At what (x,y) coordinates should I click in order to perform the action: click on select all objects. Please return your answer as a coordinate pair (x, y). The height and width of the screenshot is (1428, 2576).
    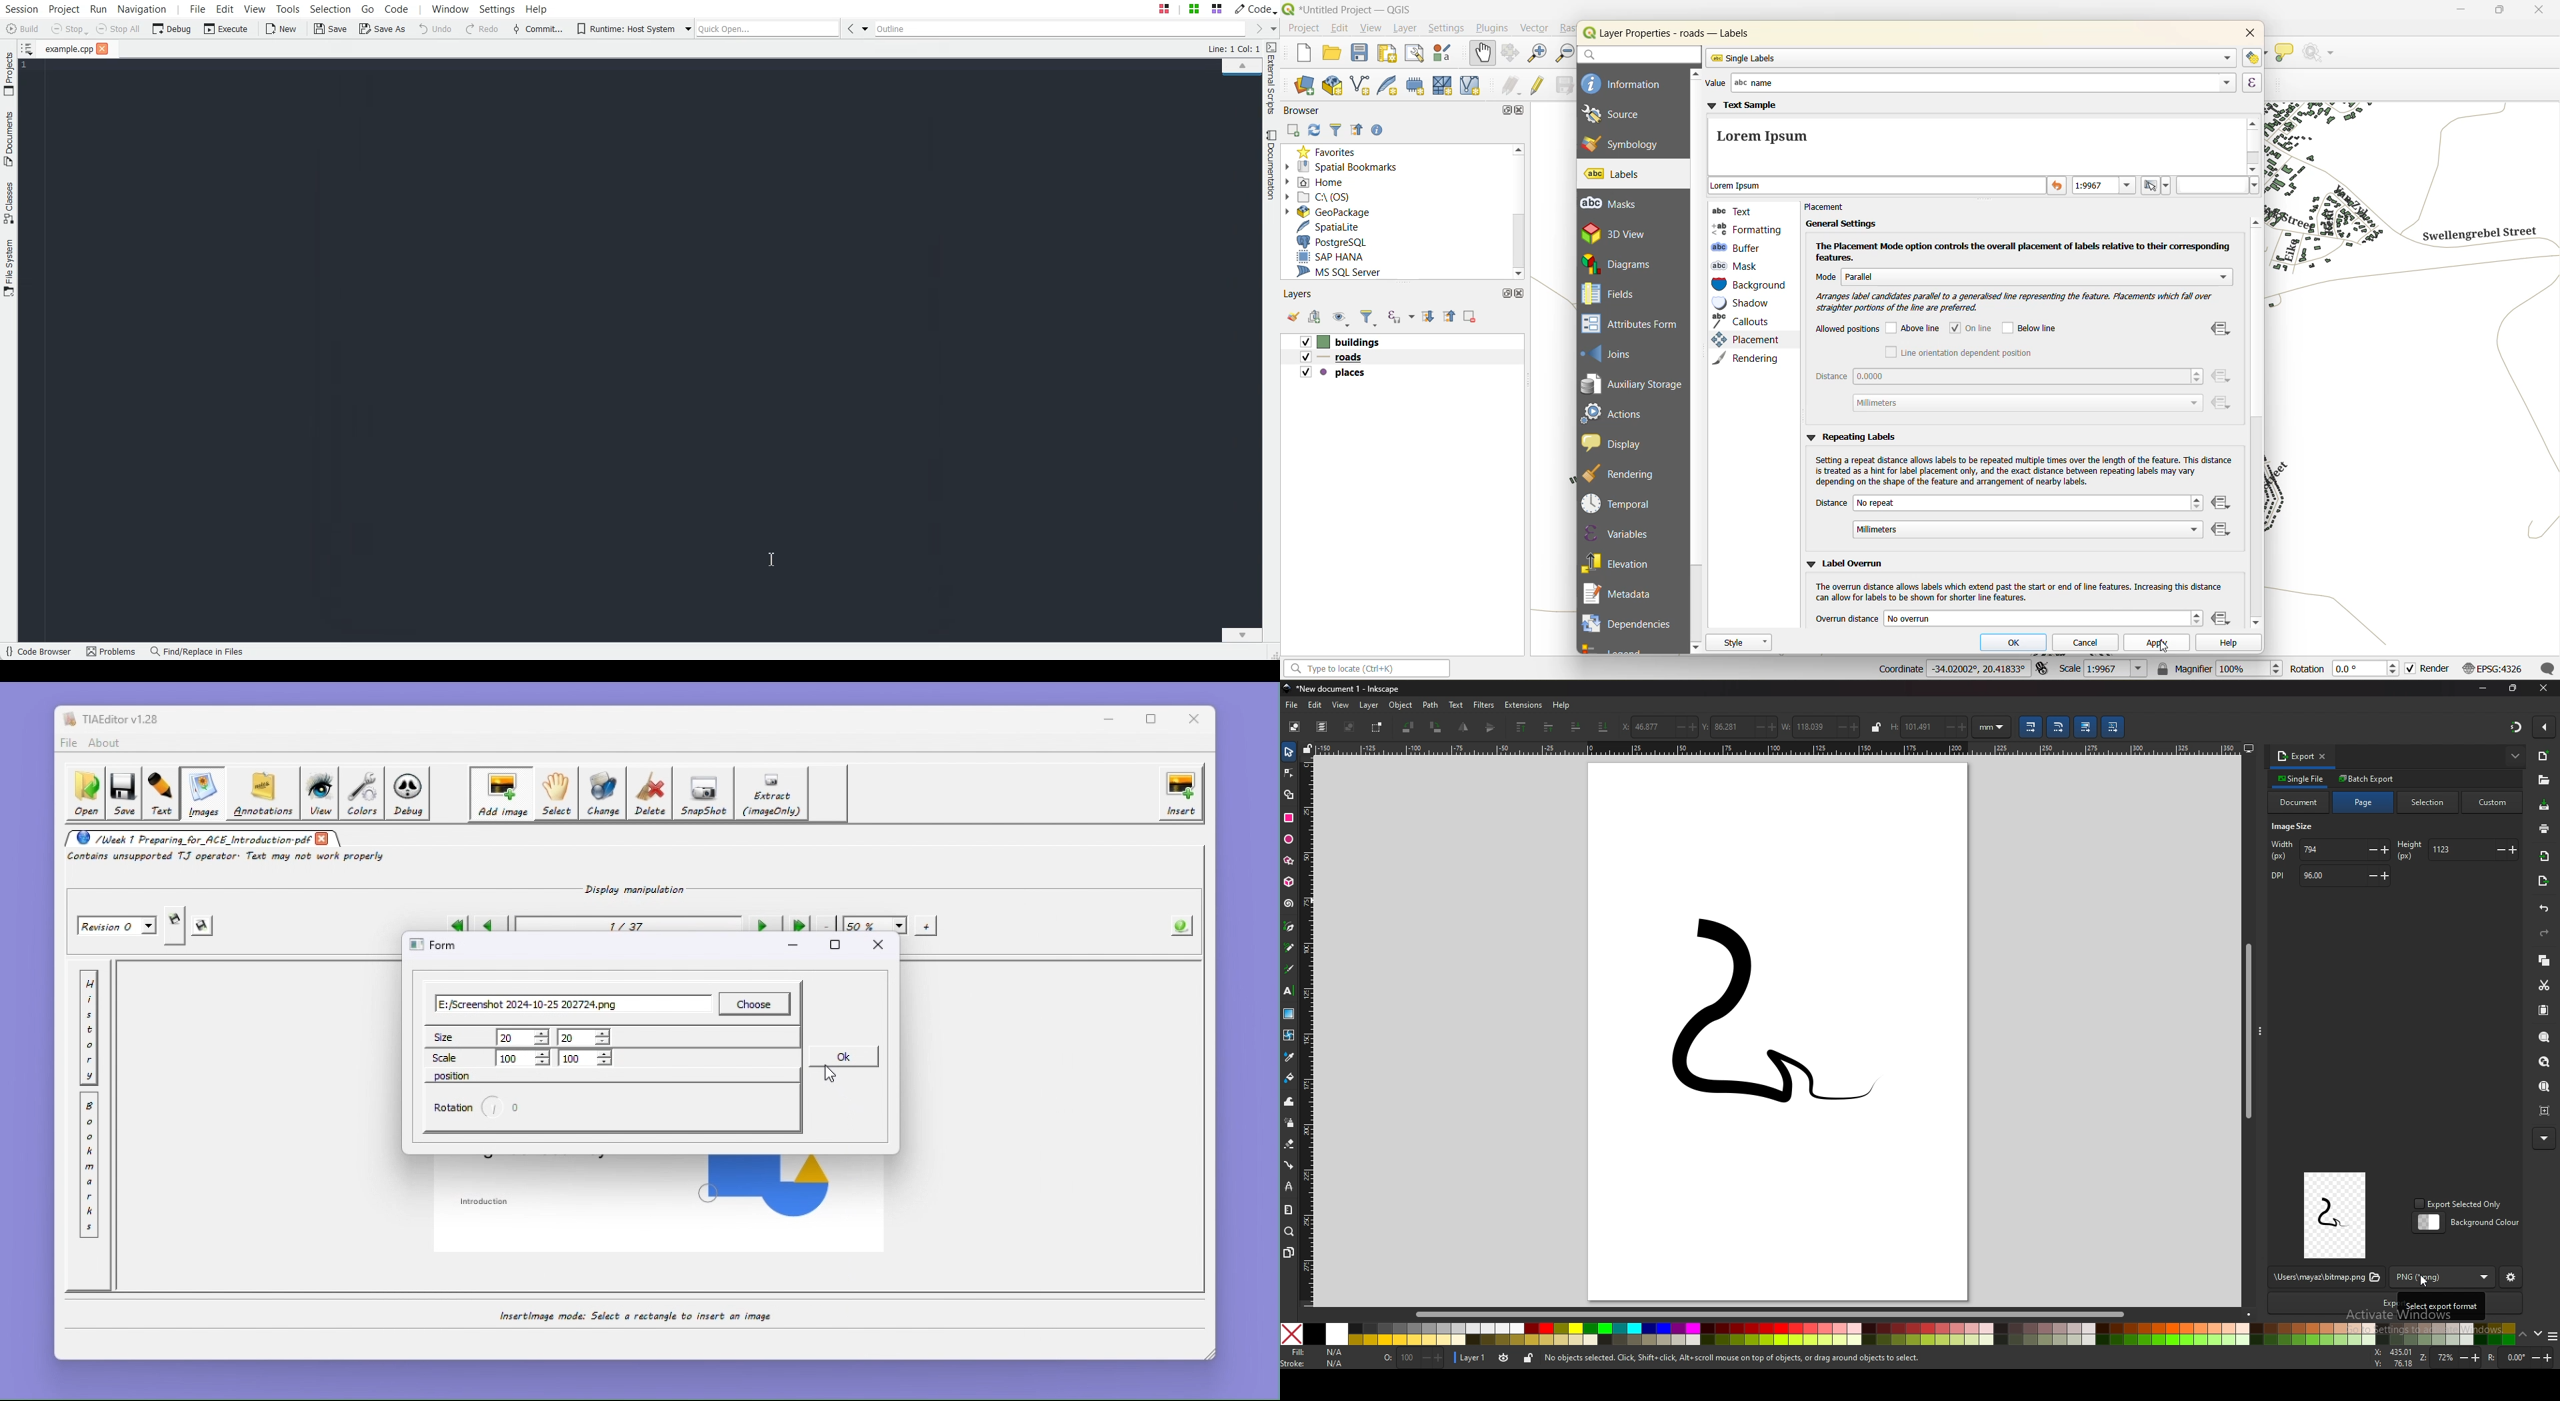
    Looking at the image, I should click on (1293, 727).